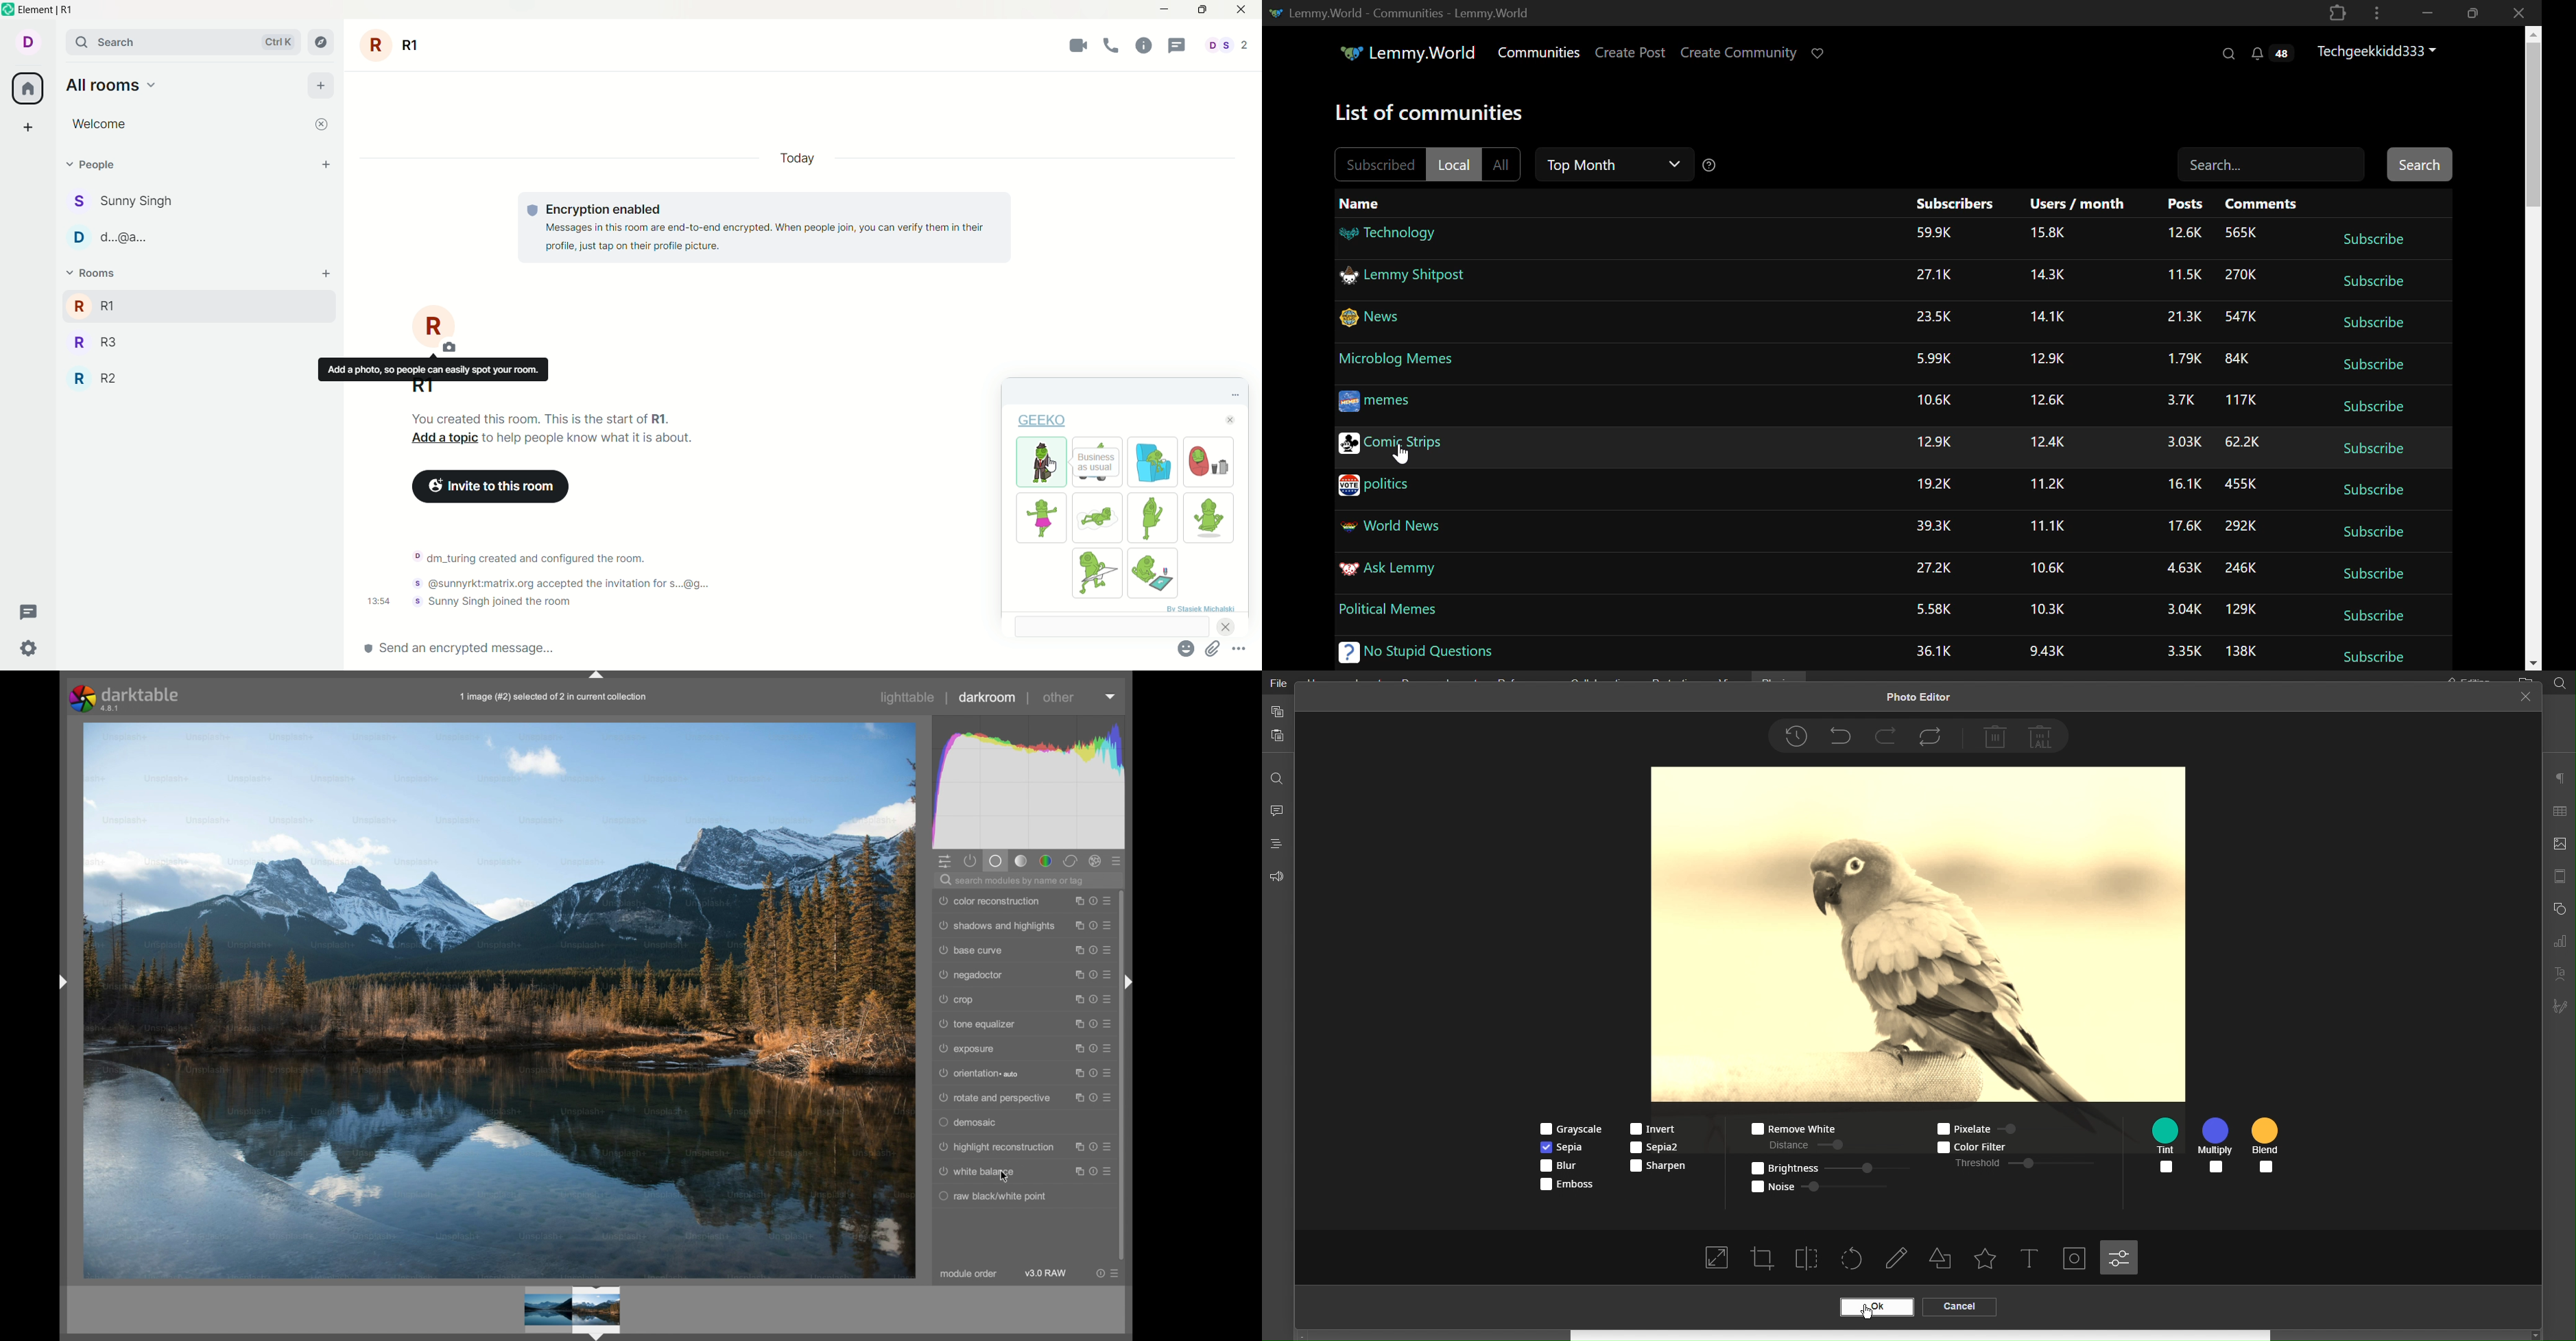 Image resolution: width=2576 pixels, height=1344 pixels. Describe the element at coordinates (1796, 736) in the screenshot. I see `Version` at that location.